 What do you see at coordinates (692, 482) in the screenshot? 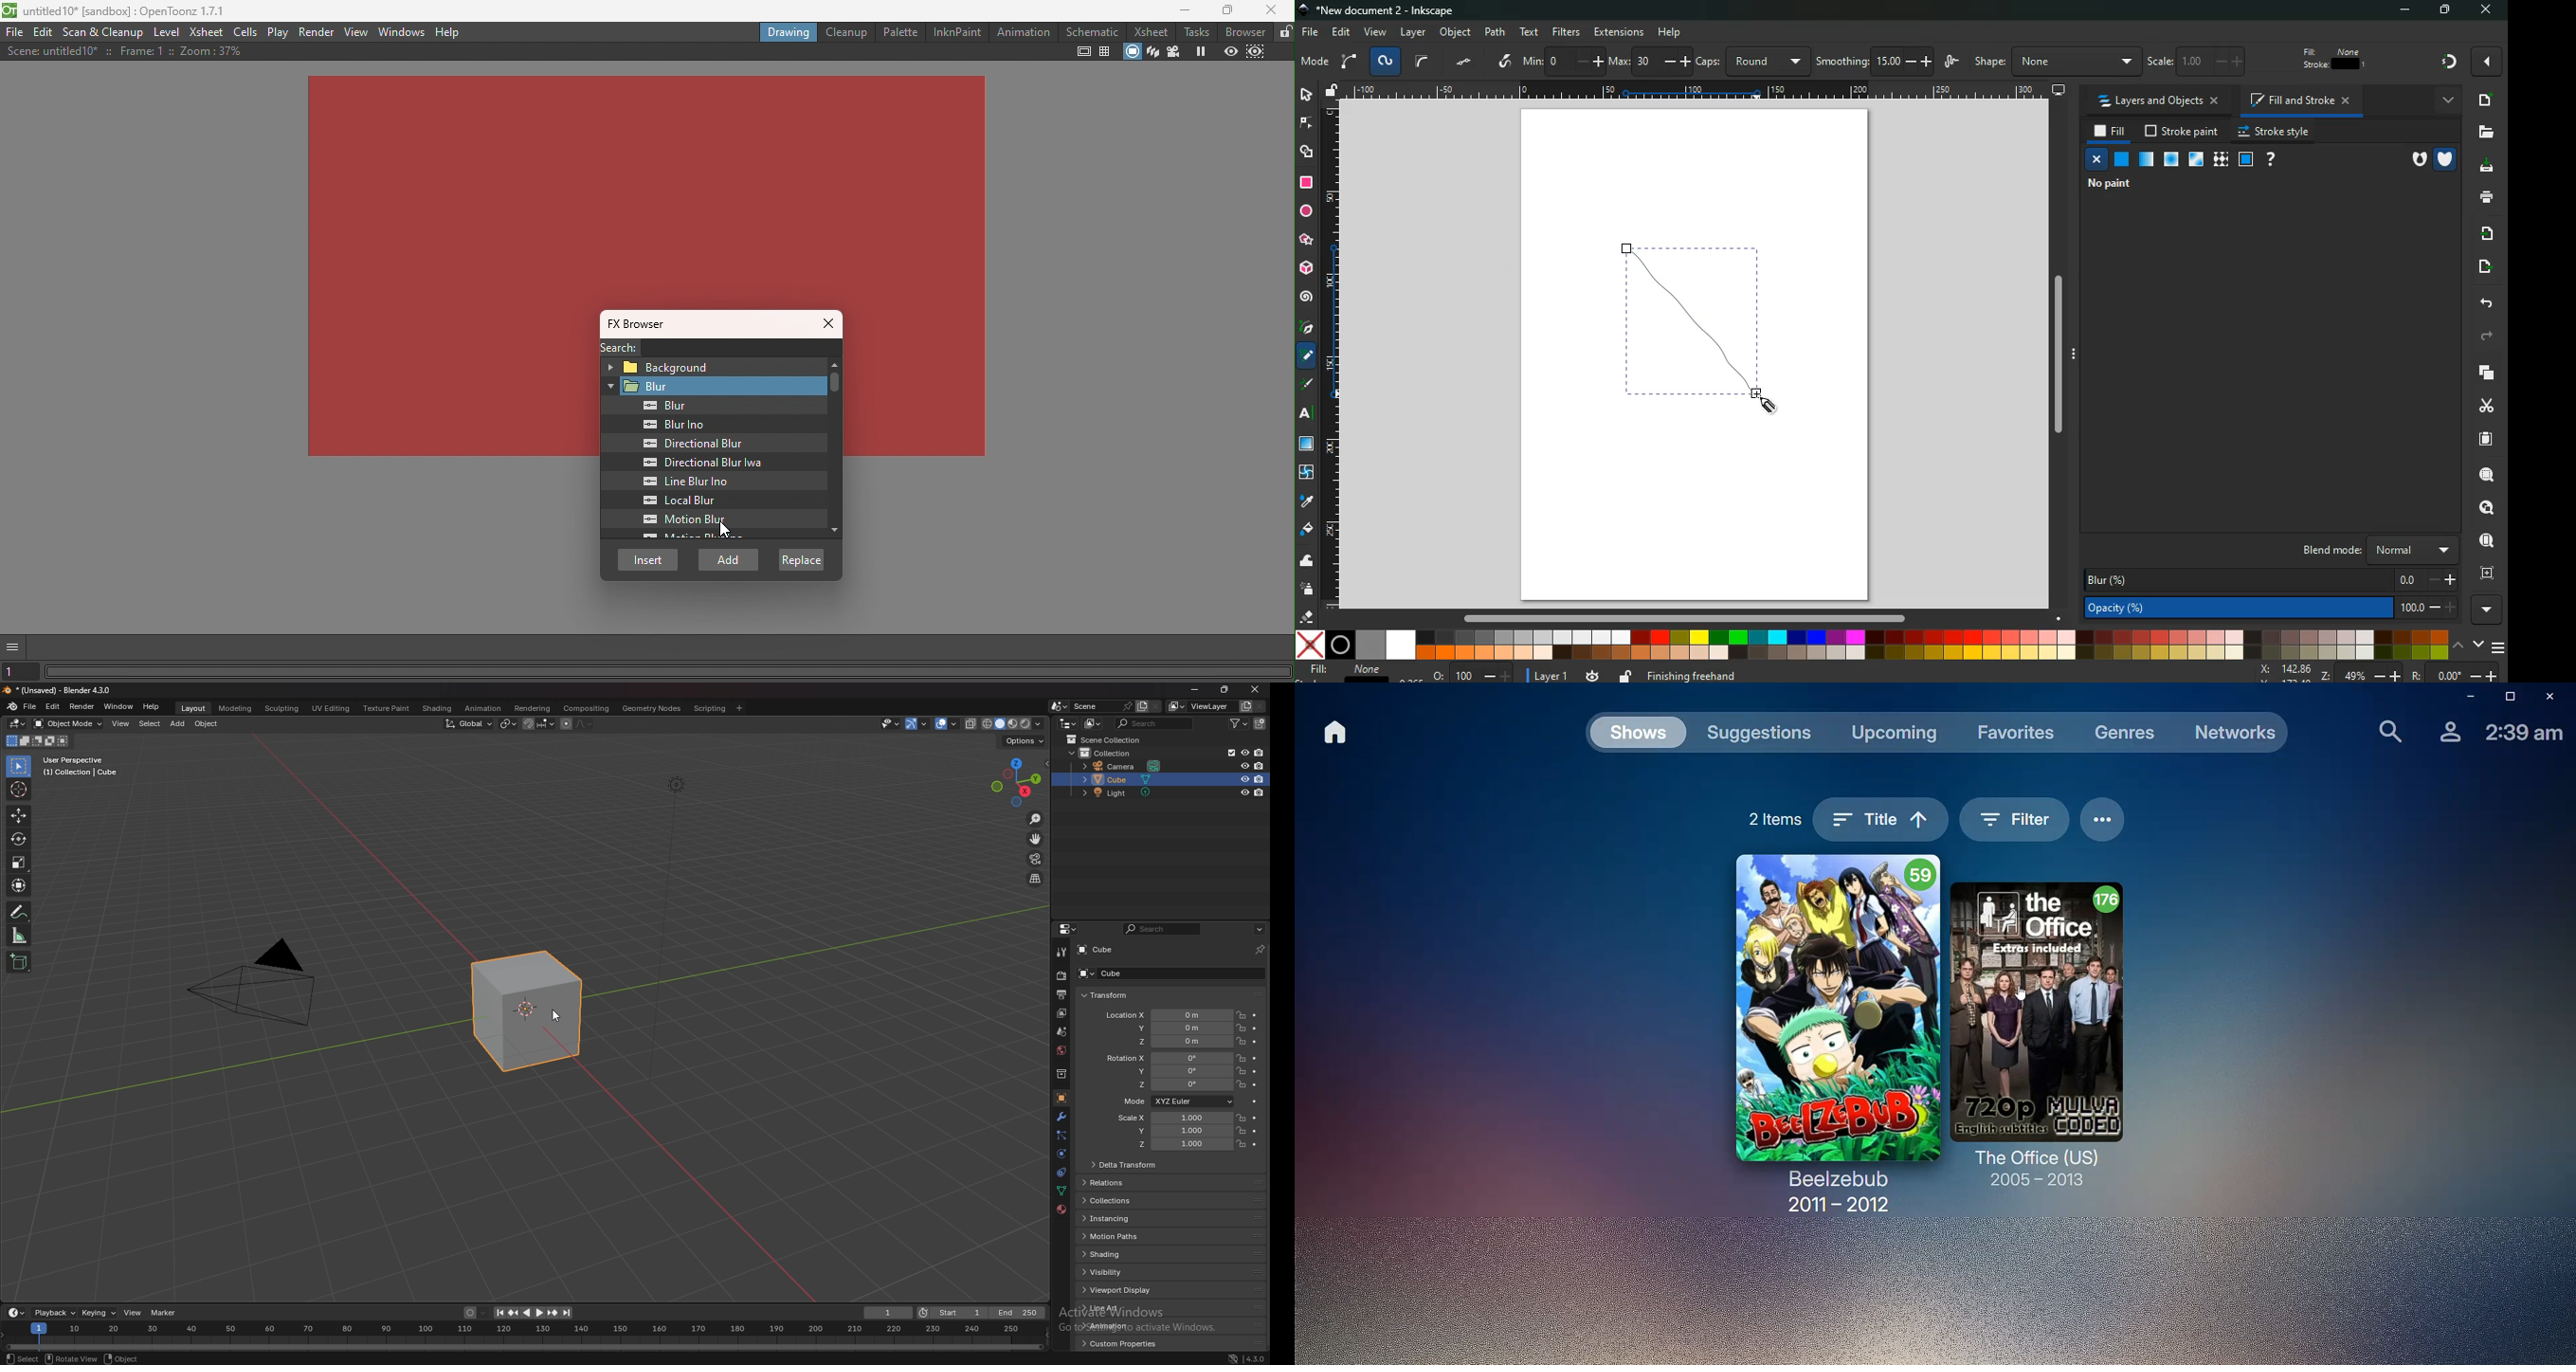
I see `Line blur Ino` at bounding box center [692, 482].